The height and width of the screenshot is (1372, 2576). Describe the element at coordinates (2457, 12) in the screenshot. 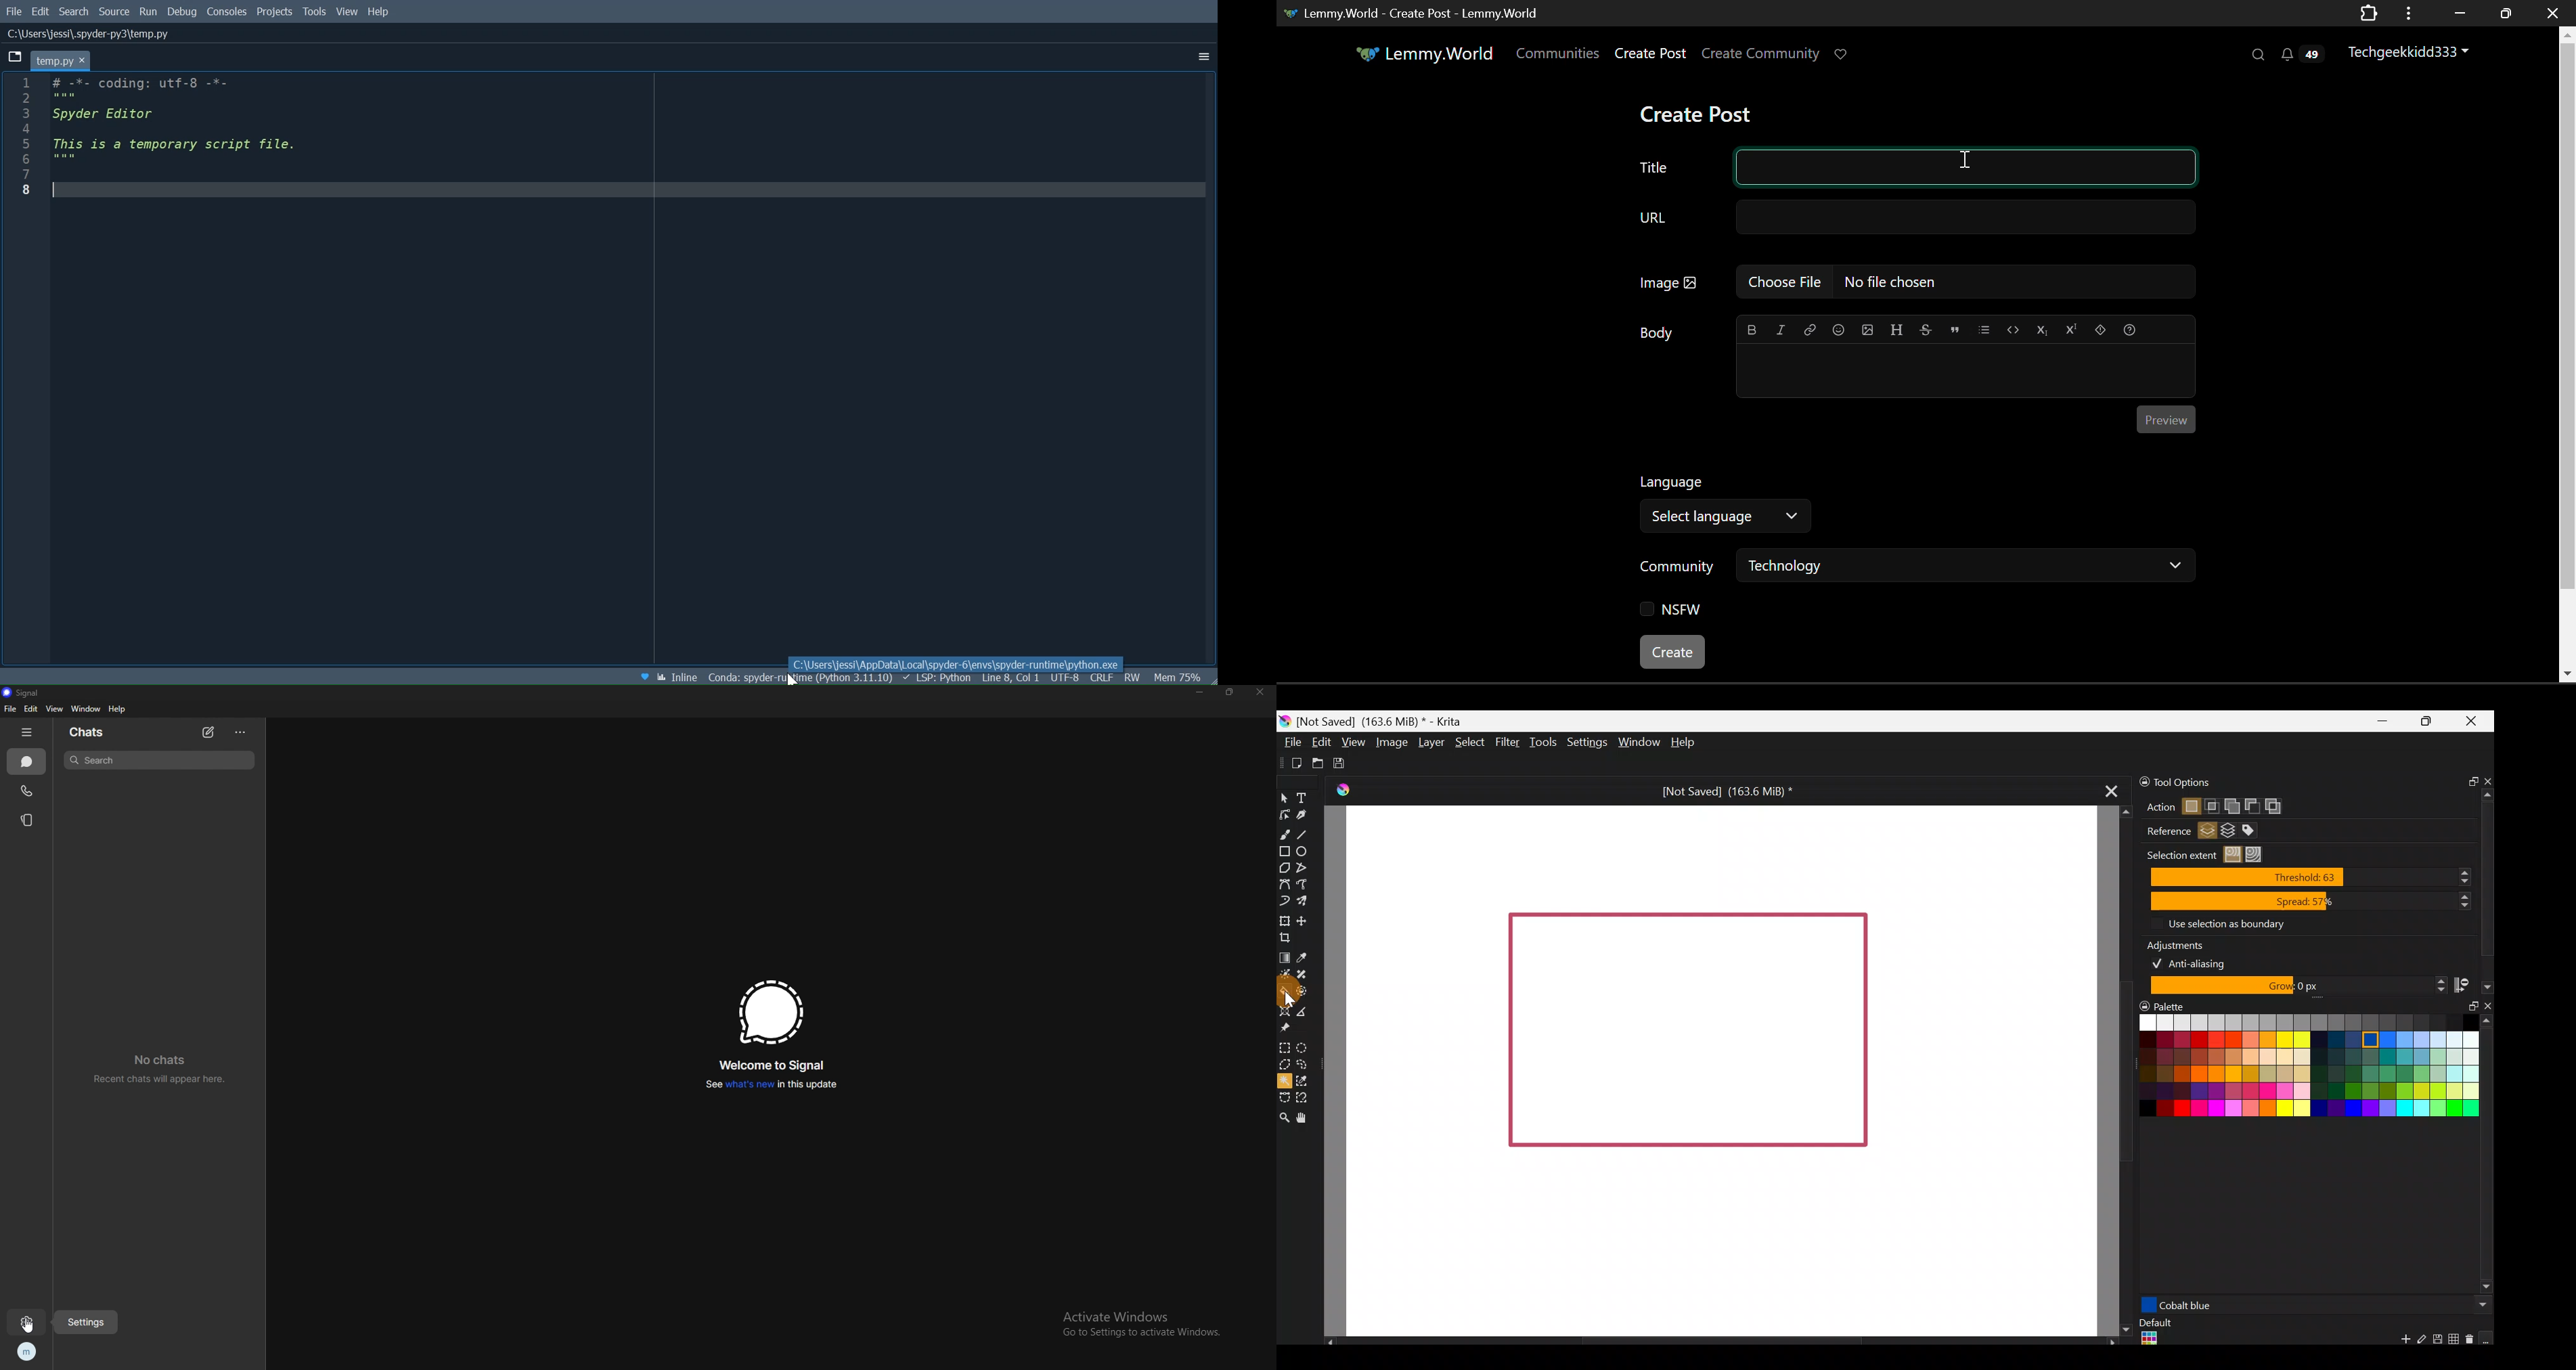

I see `Restore Down` at that location.